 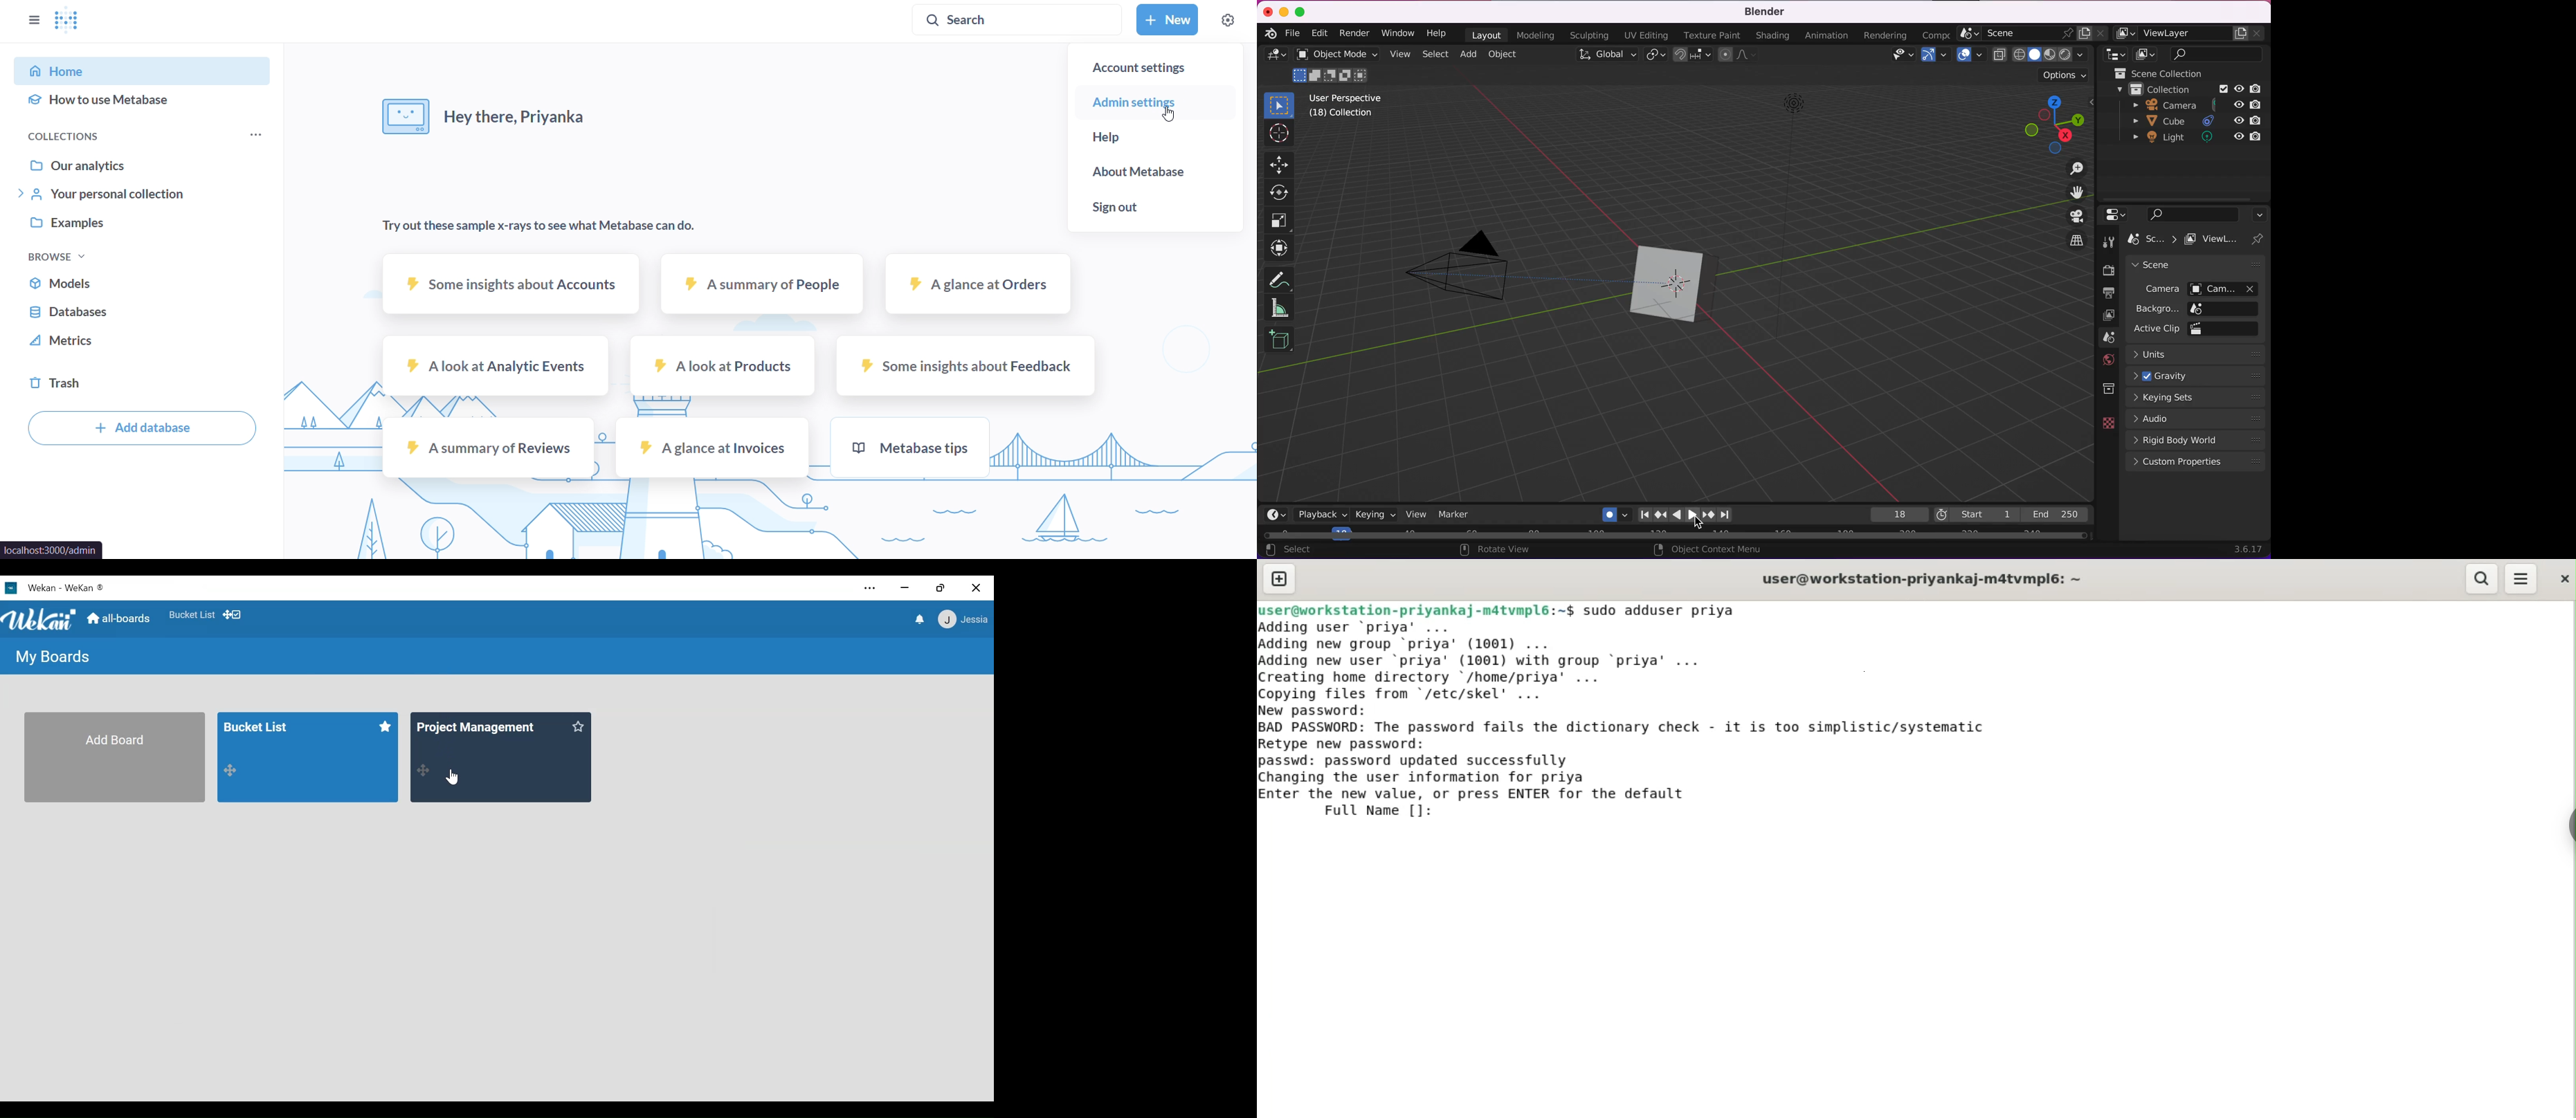 I want to click on bucket list, so click(x=309, y=757).